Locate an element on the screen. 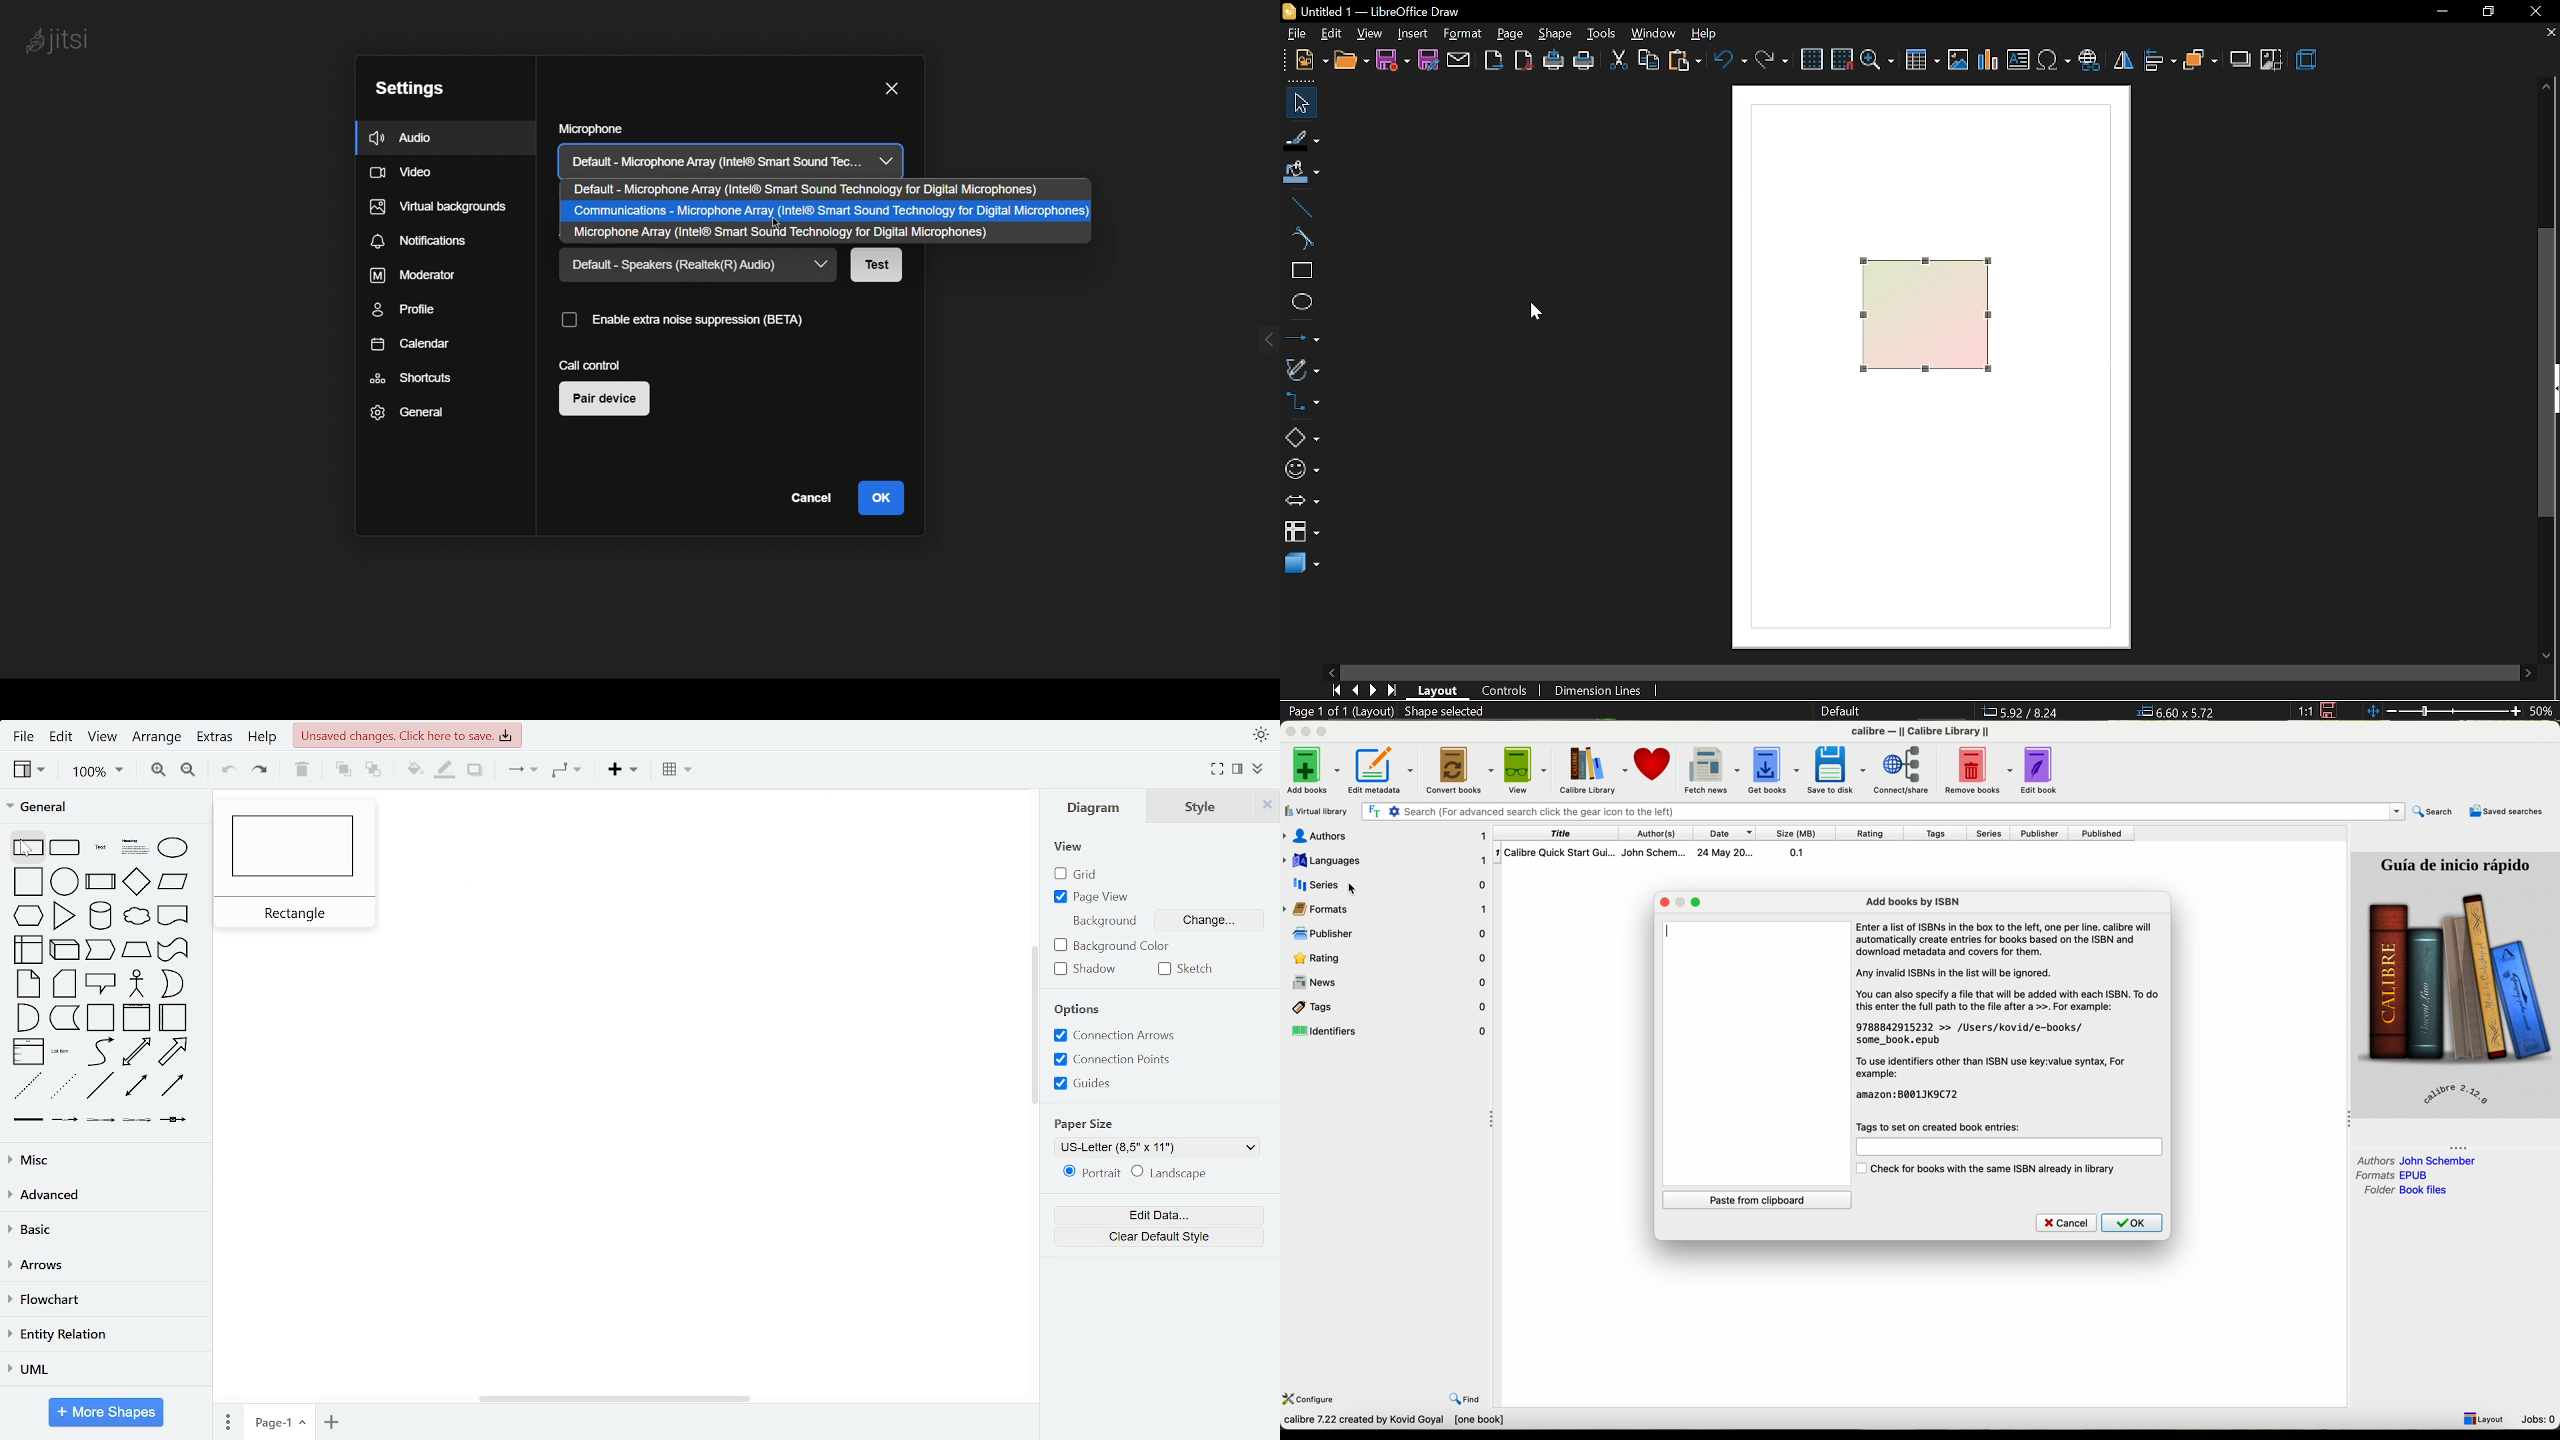  shadow is located at coordinates (475, 772).